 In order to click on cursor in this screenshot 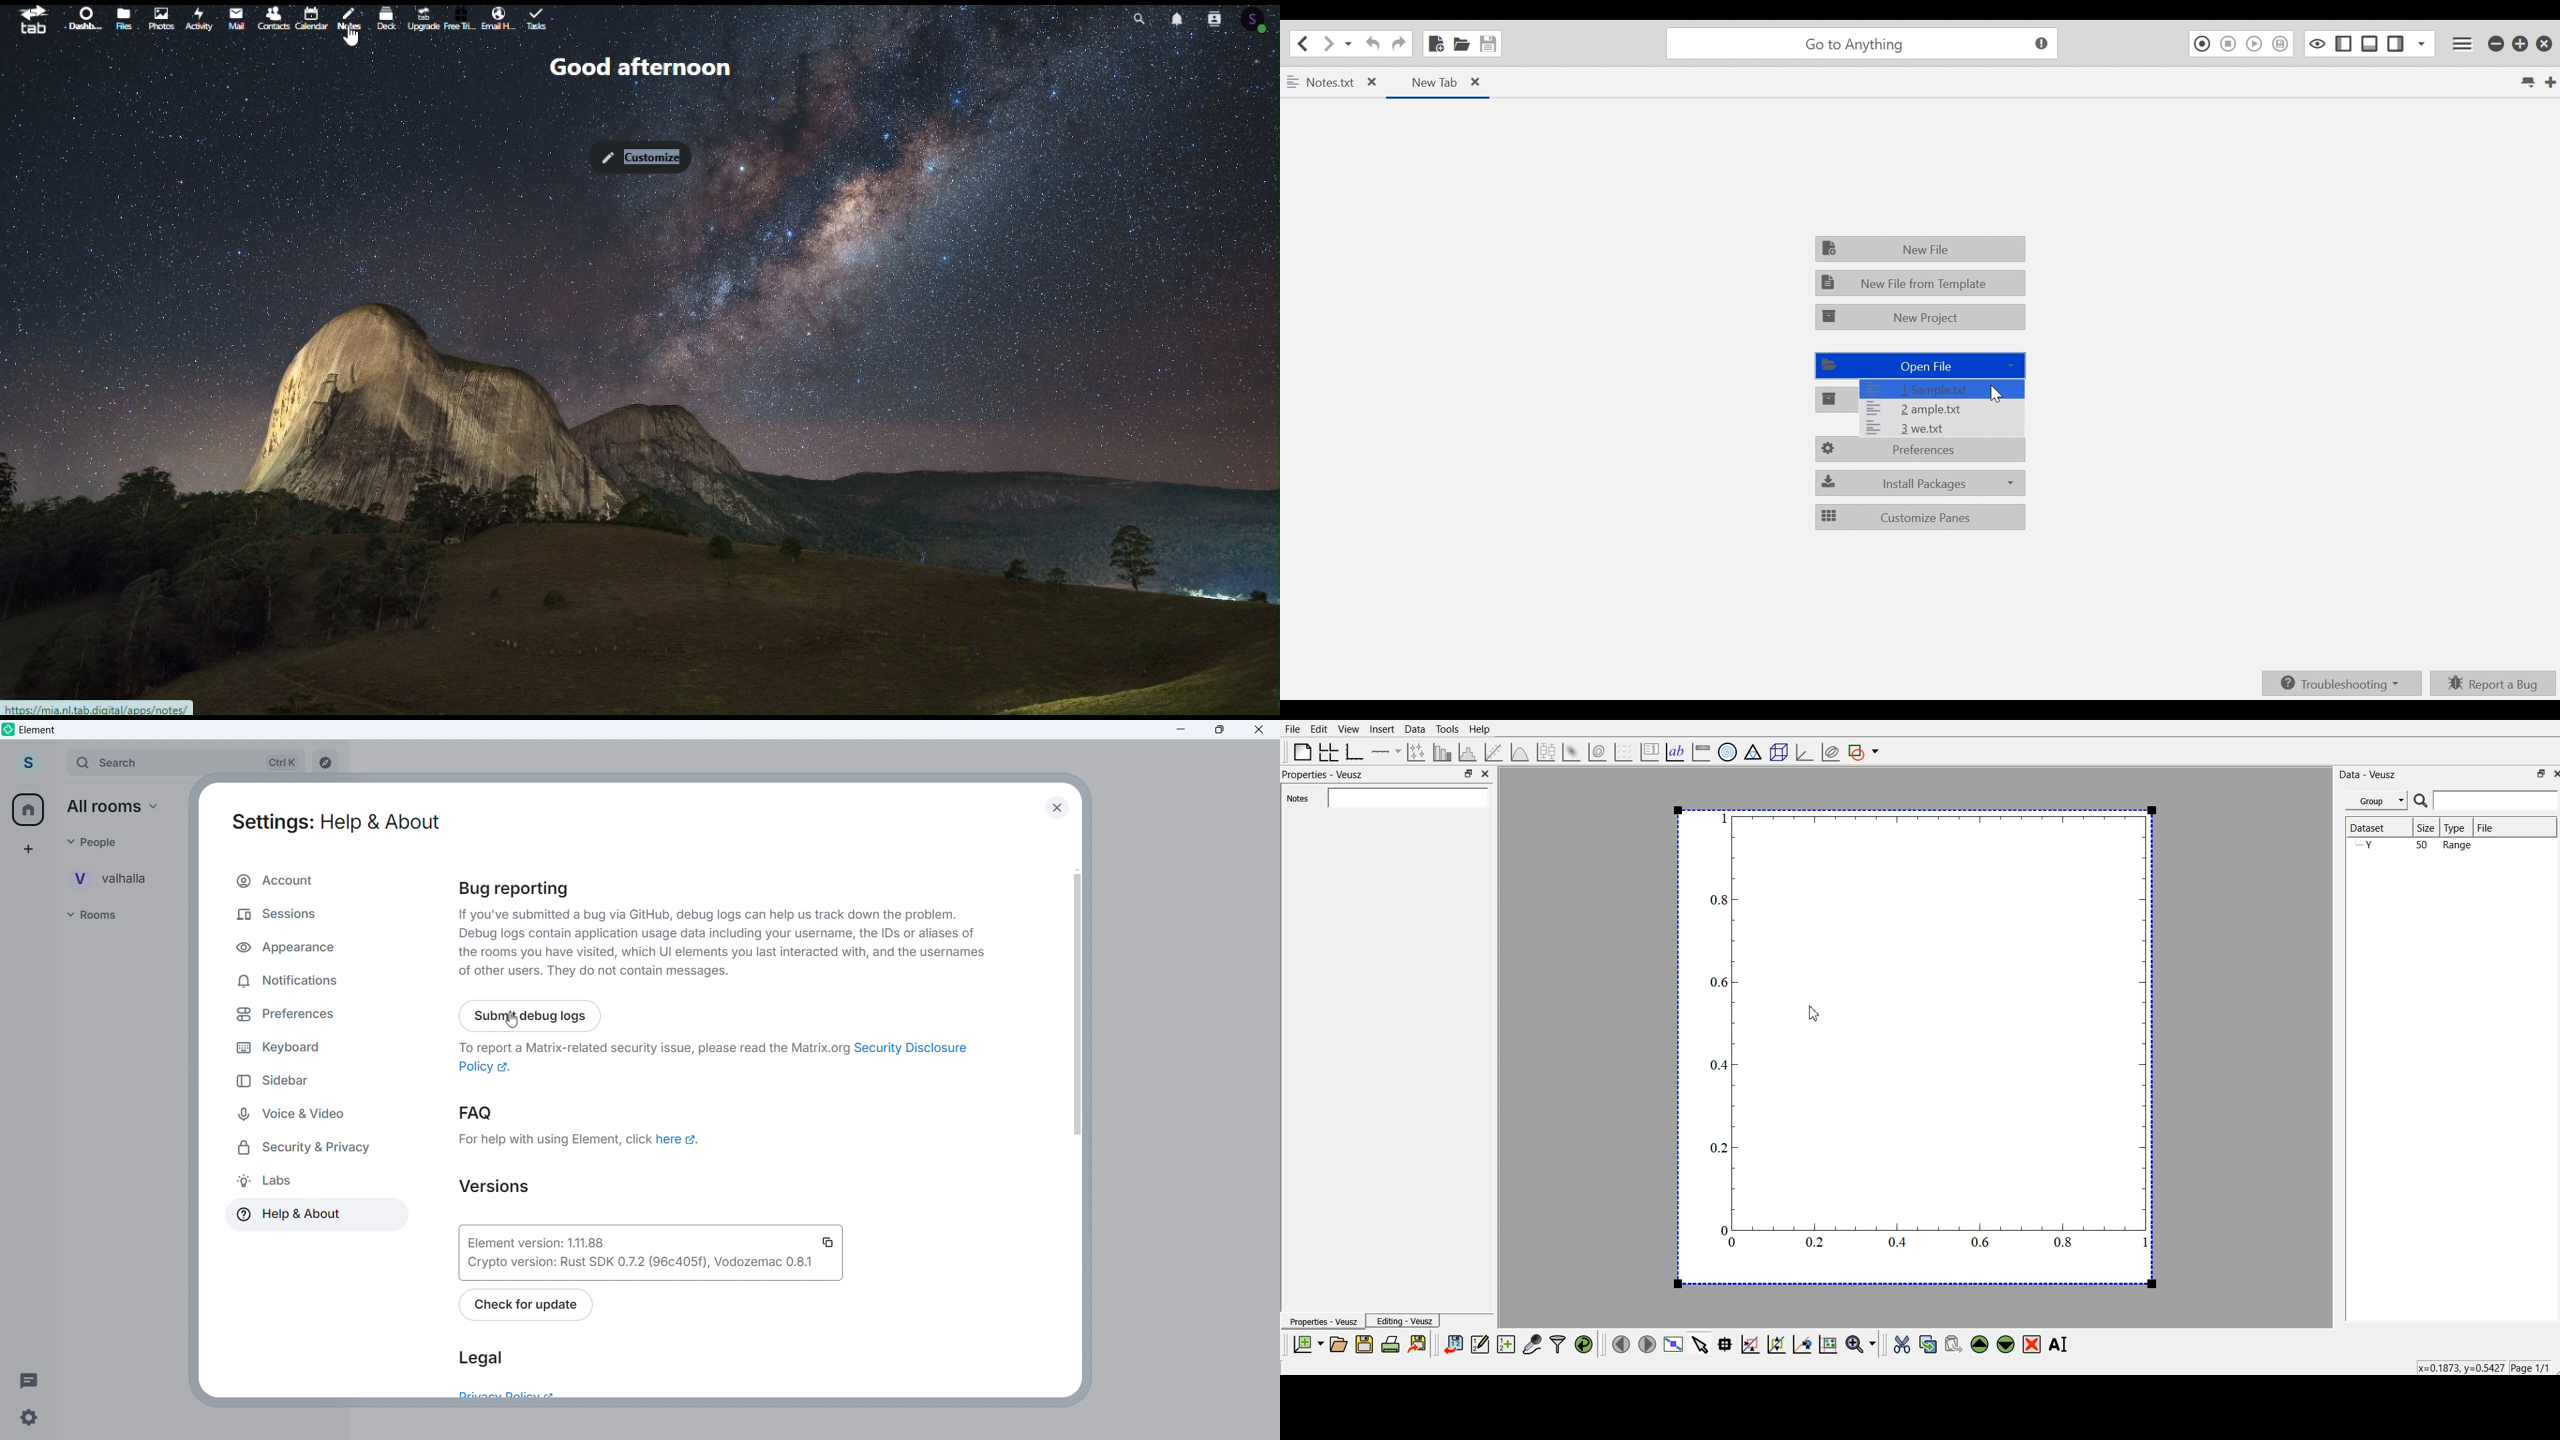, I will do `click(519, 1023)`.